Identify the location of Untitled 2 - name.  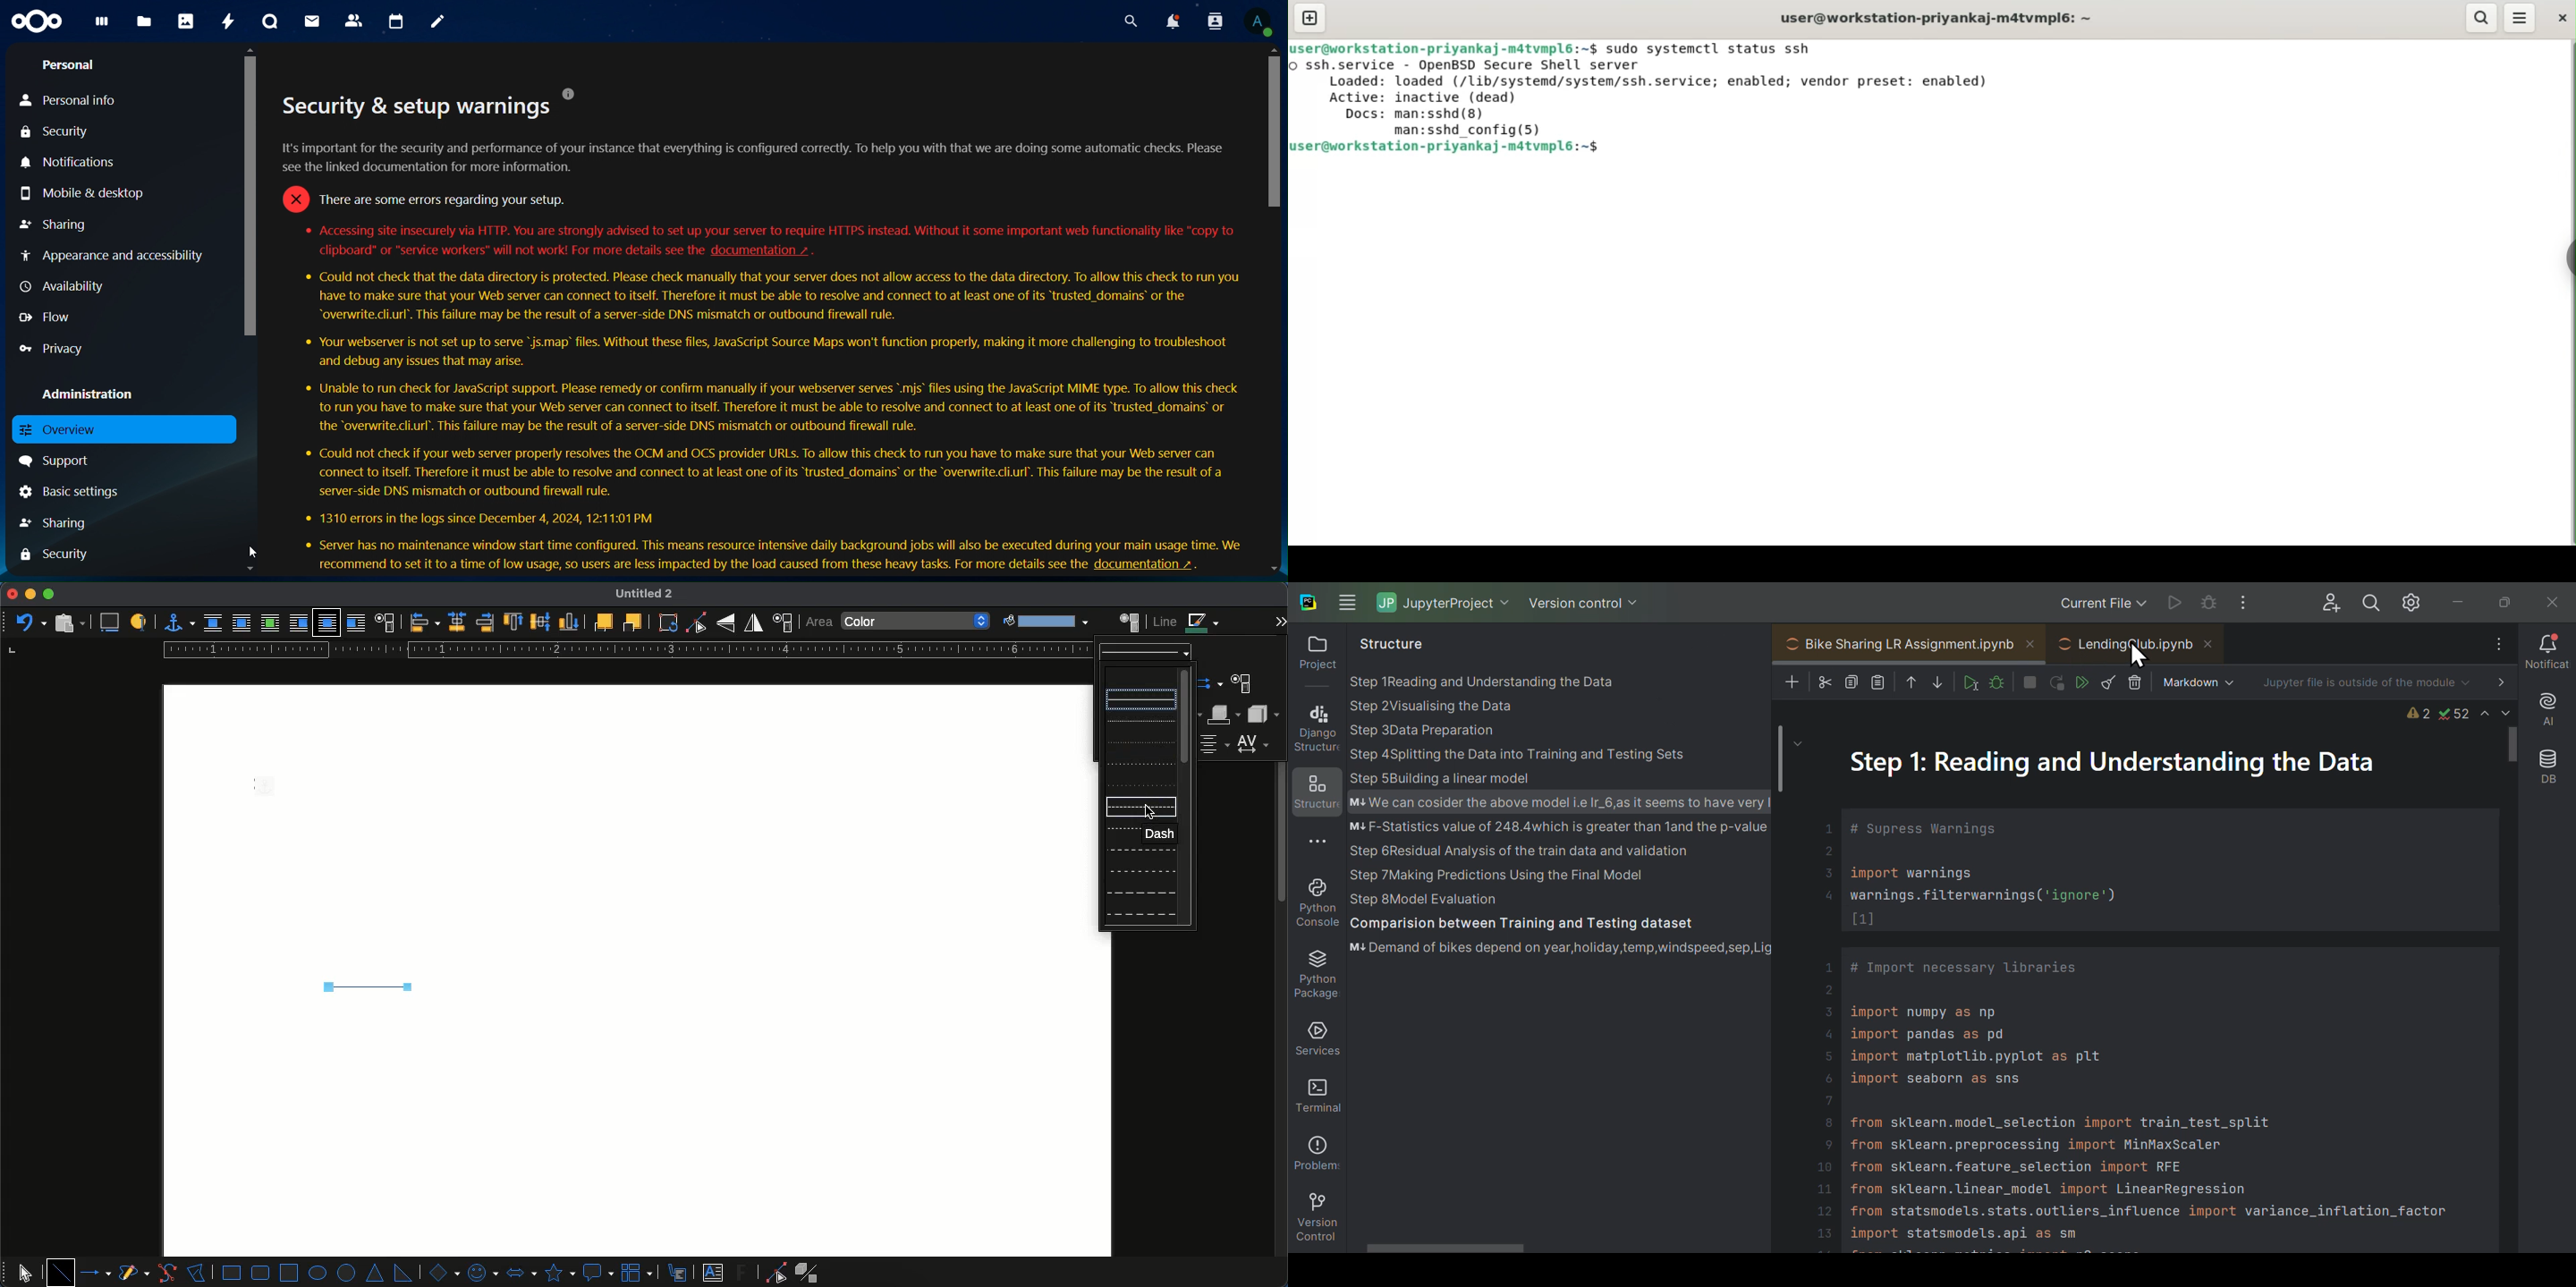
(648, 595).